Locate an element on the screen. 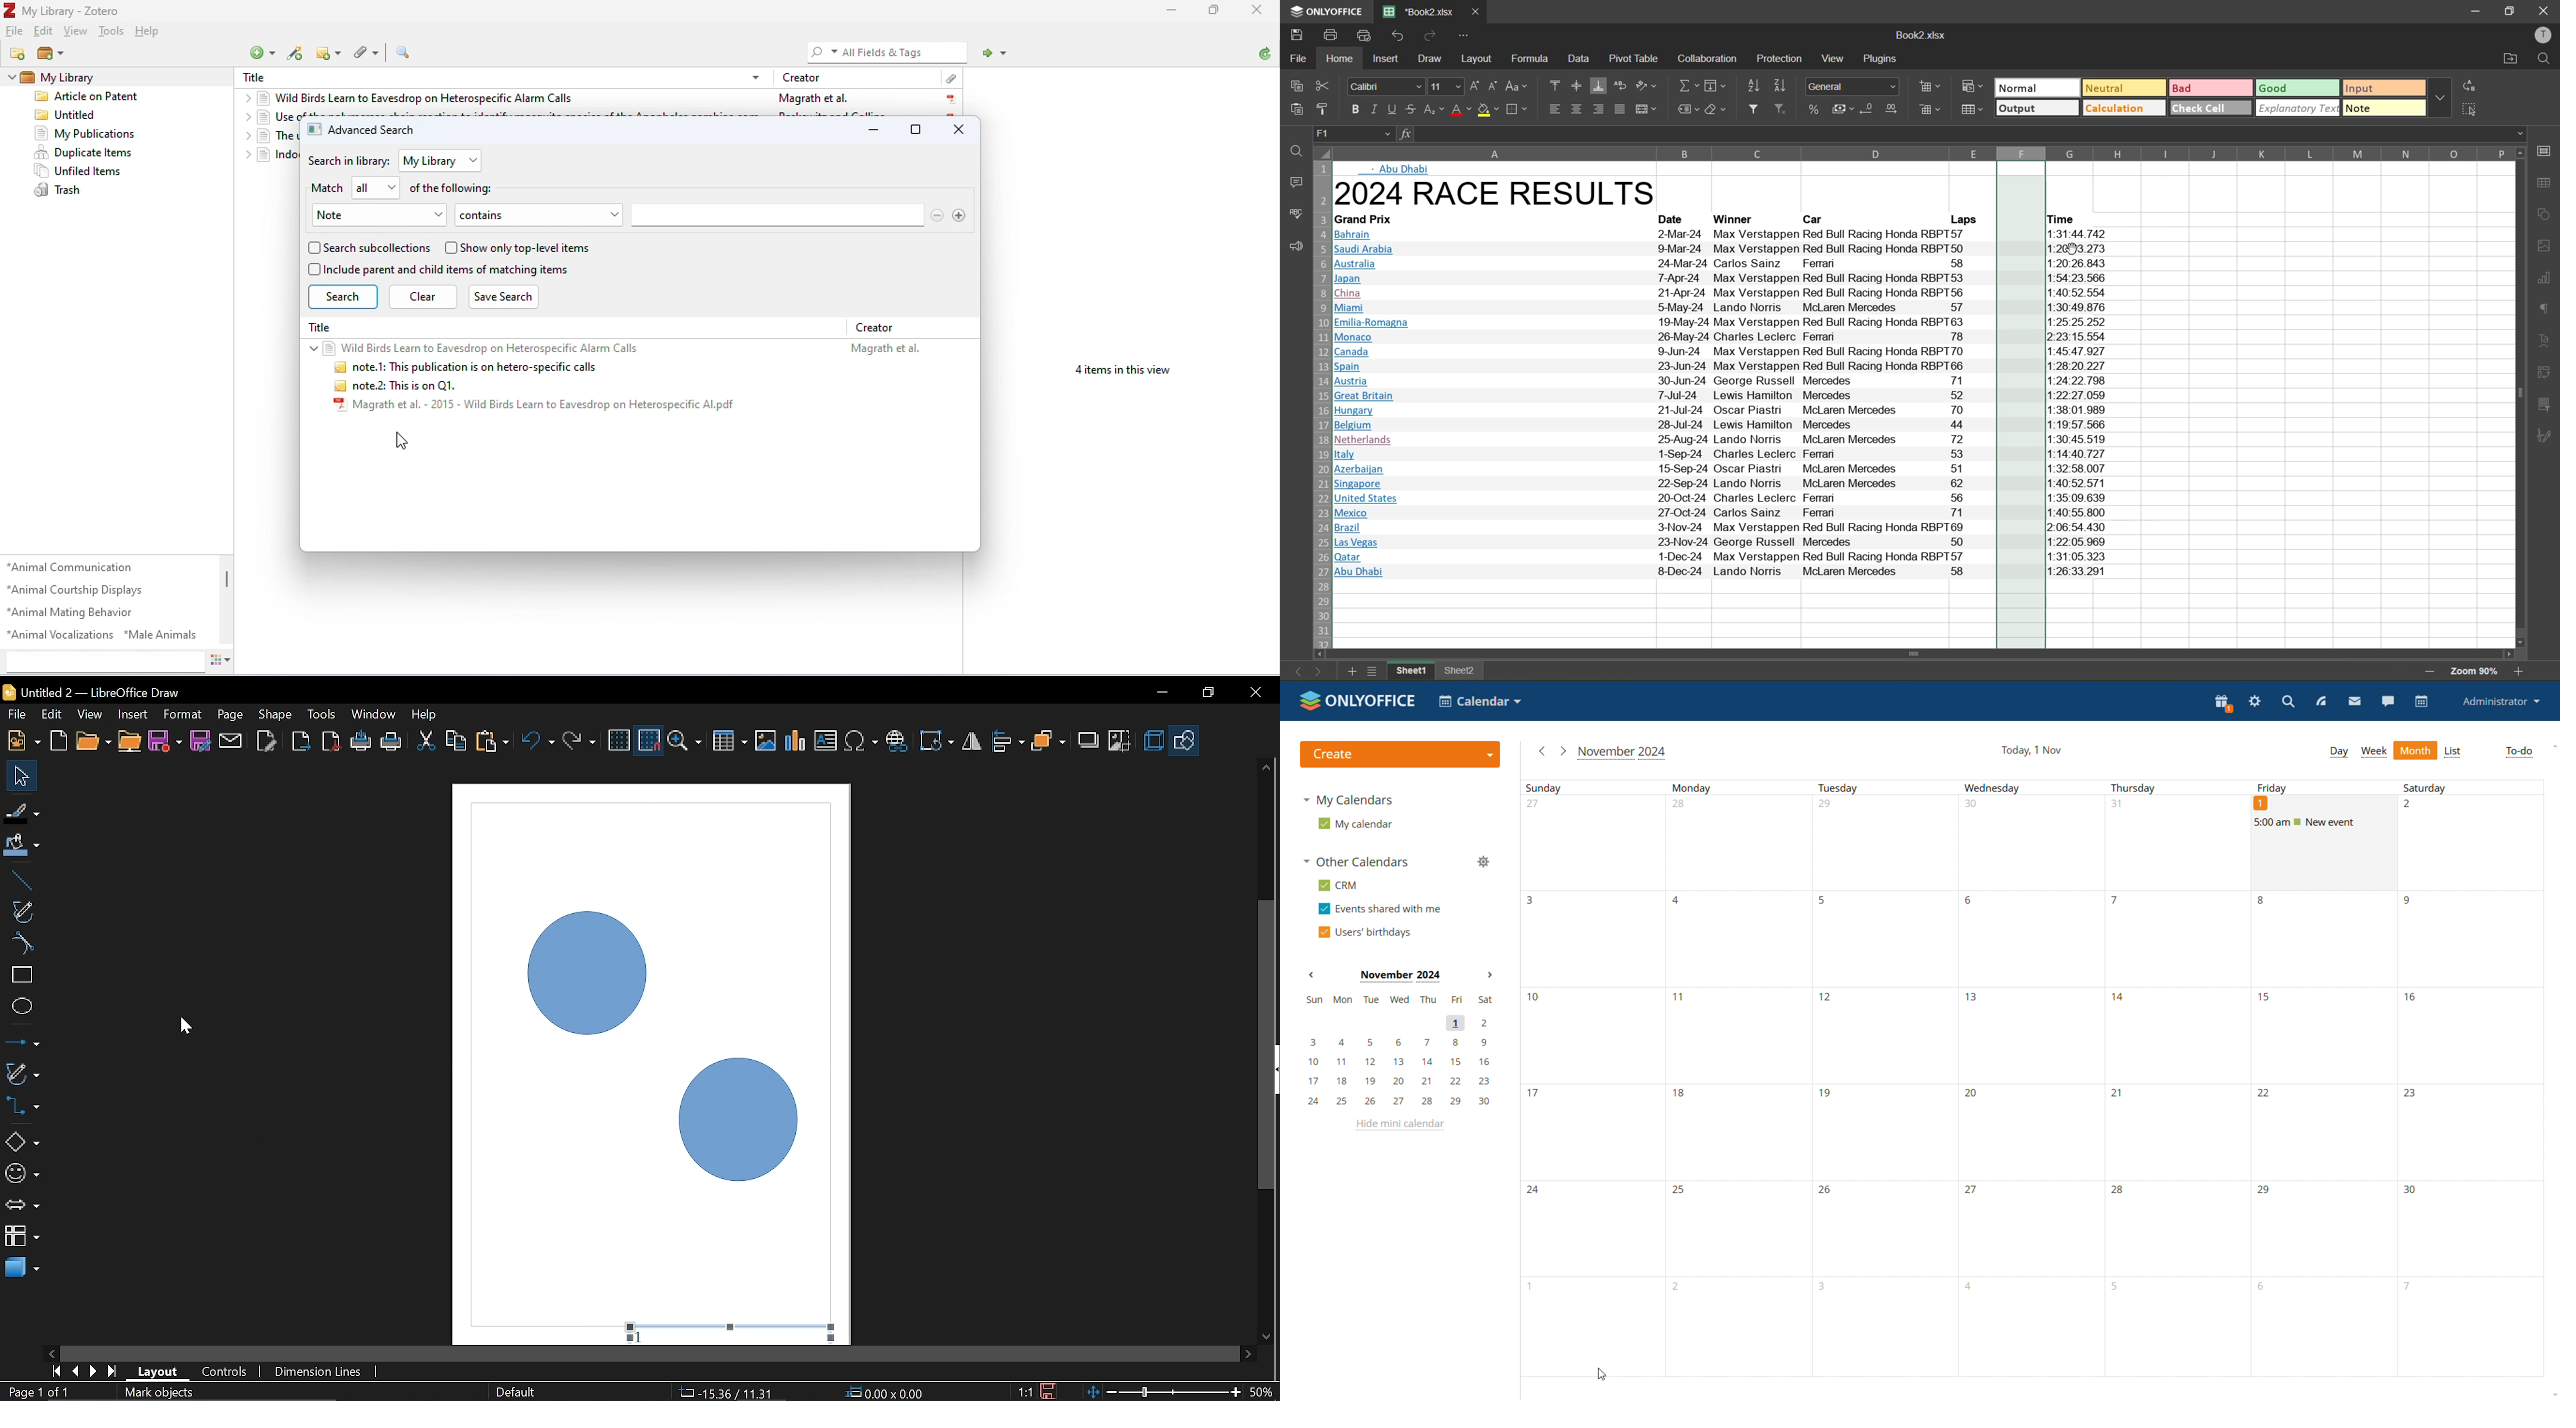 Image resolution: width=2576 pixels, height=1428 pixels. app name: only office is located at coordinates (1321, 12).